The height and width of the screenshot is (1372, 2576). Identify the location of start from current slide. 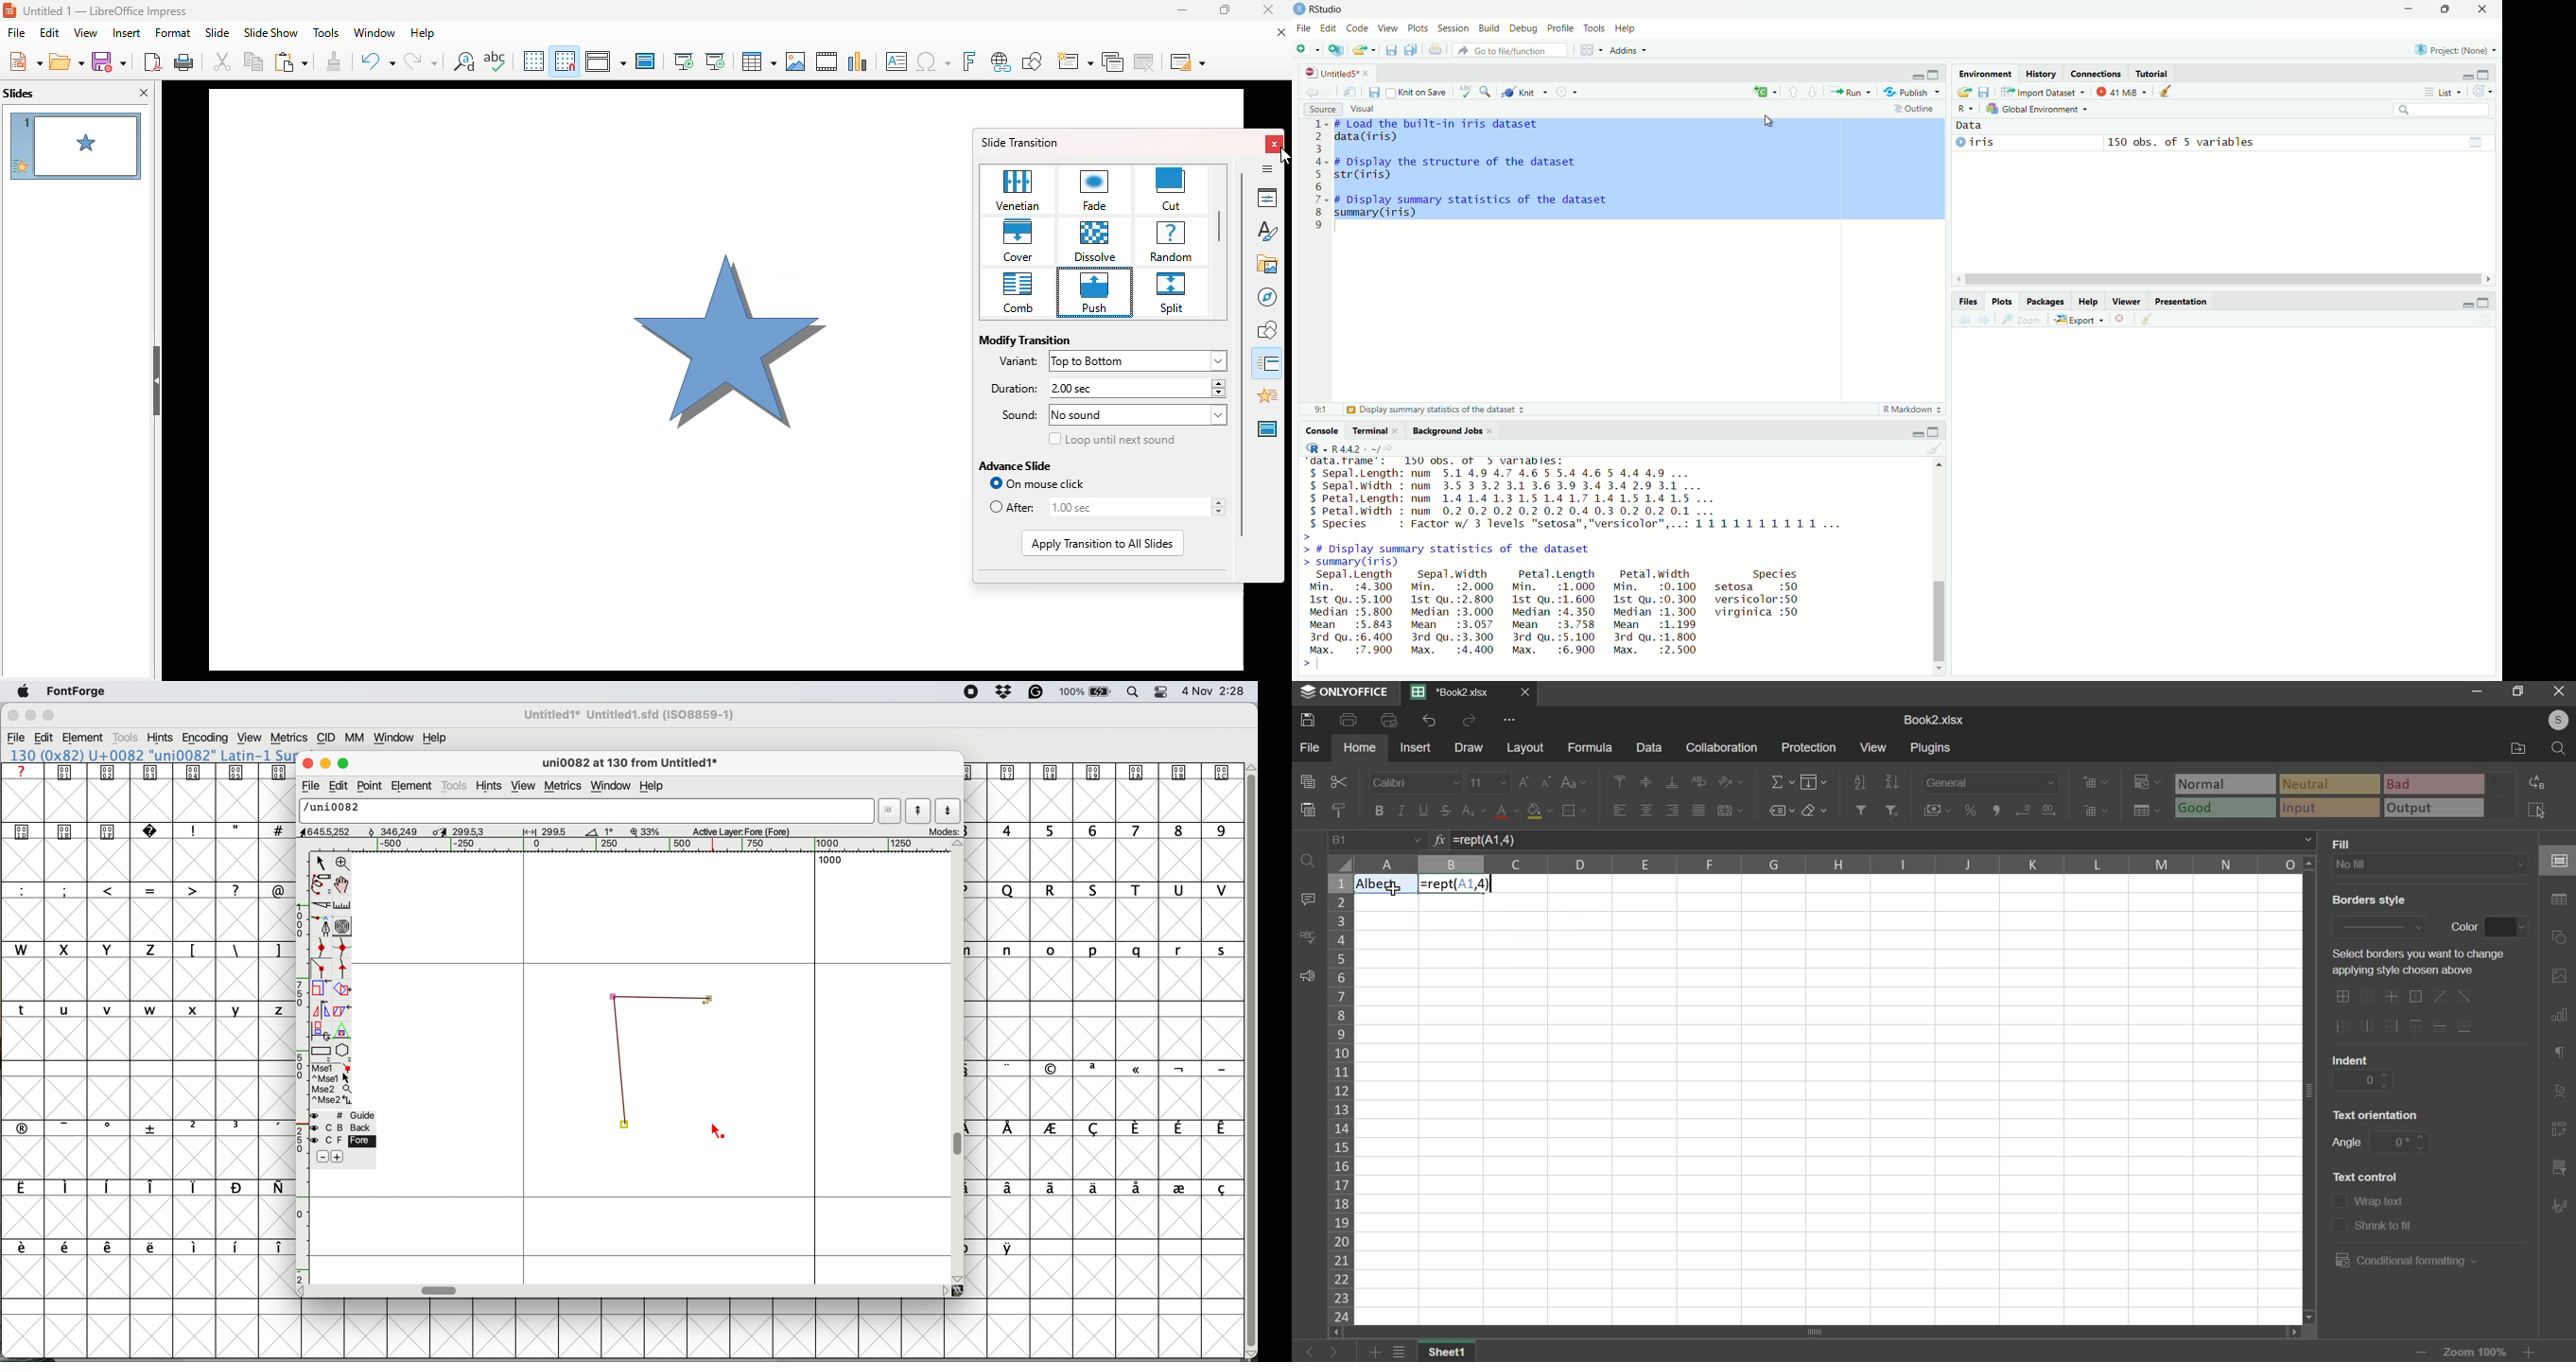
(715, 61).